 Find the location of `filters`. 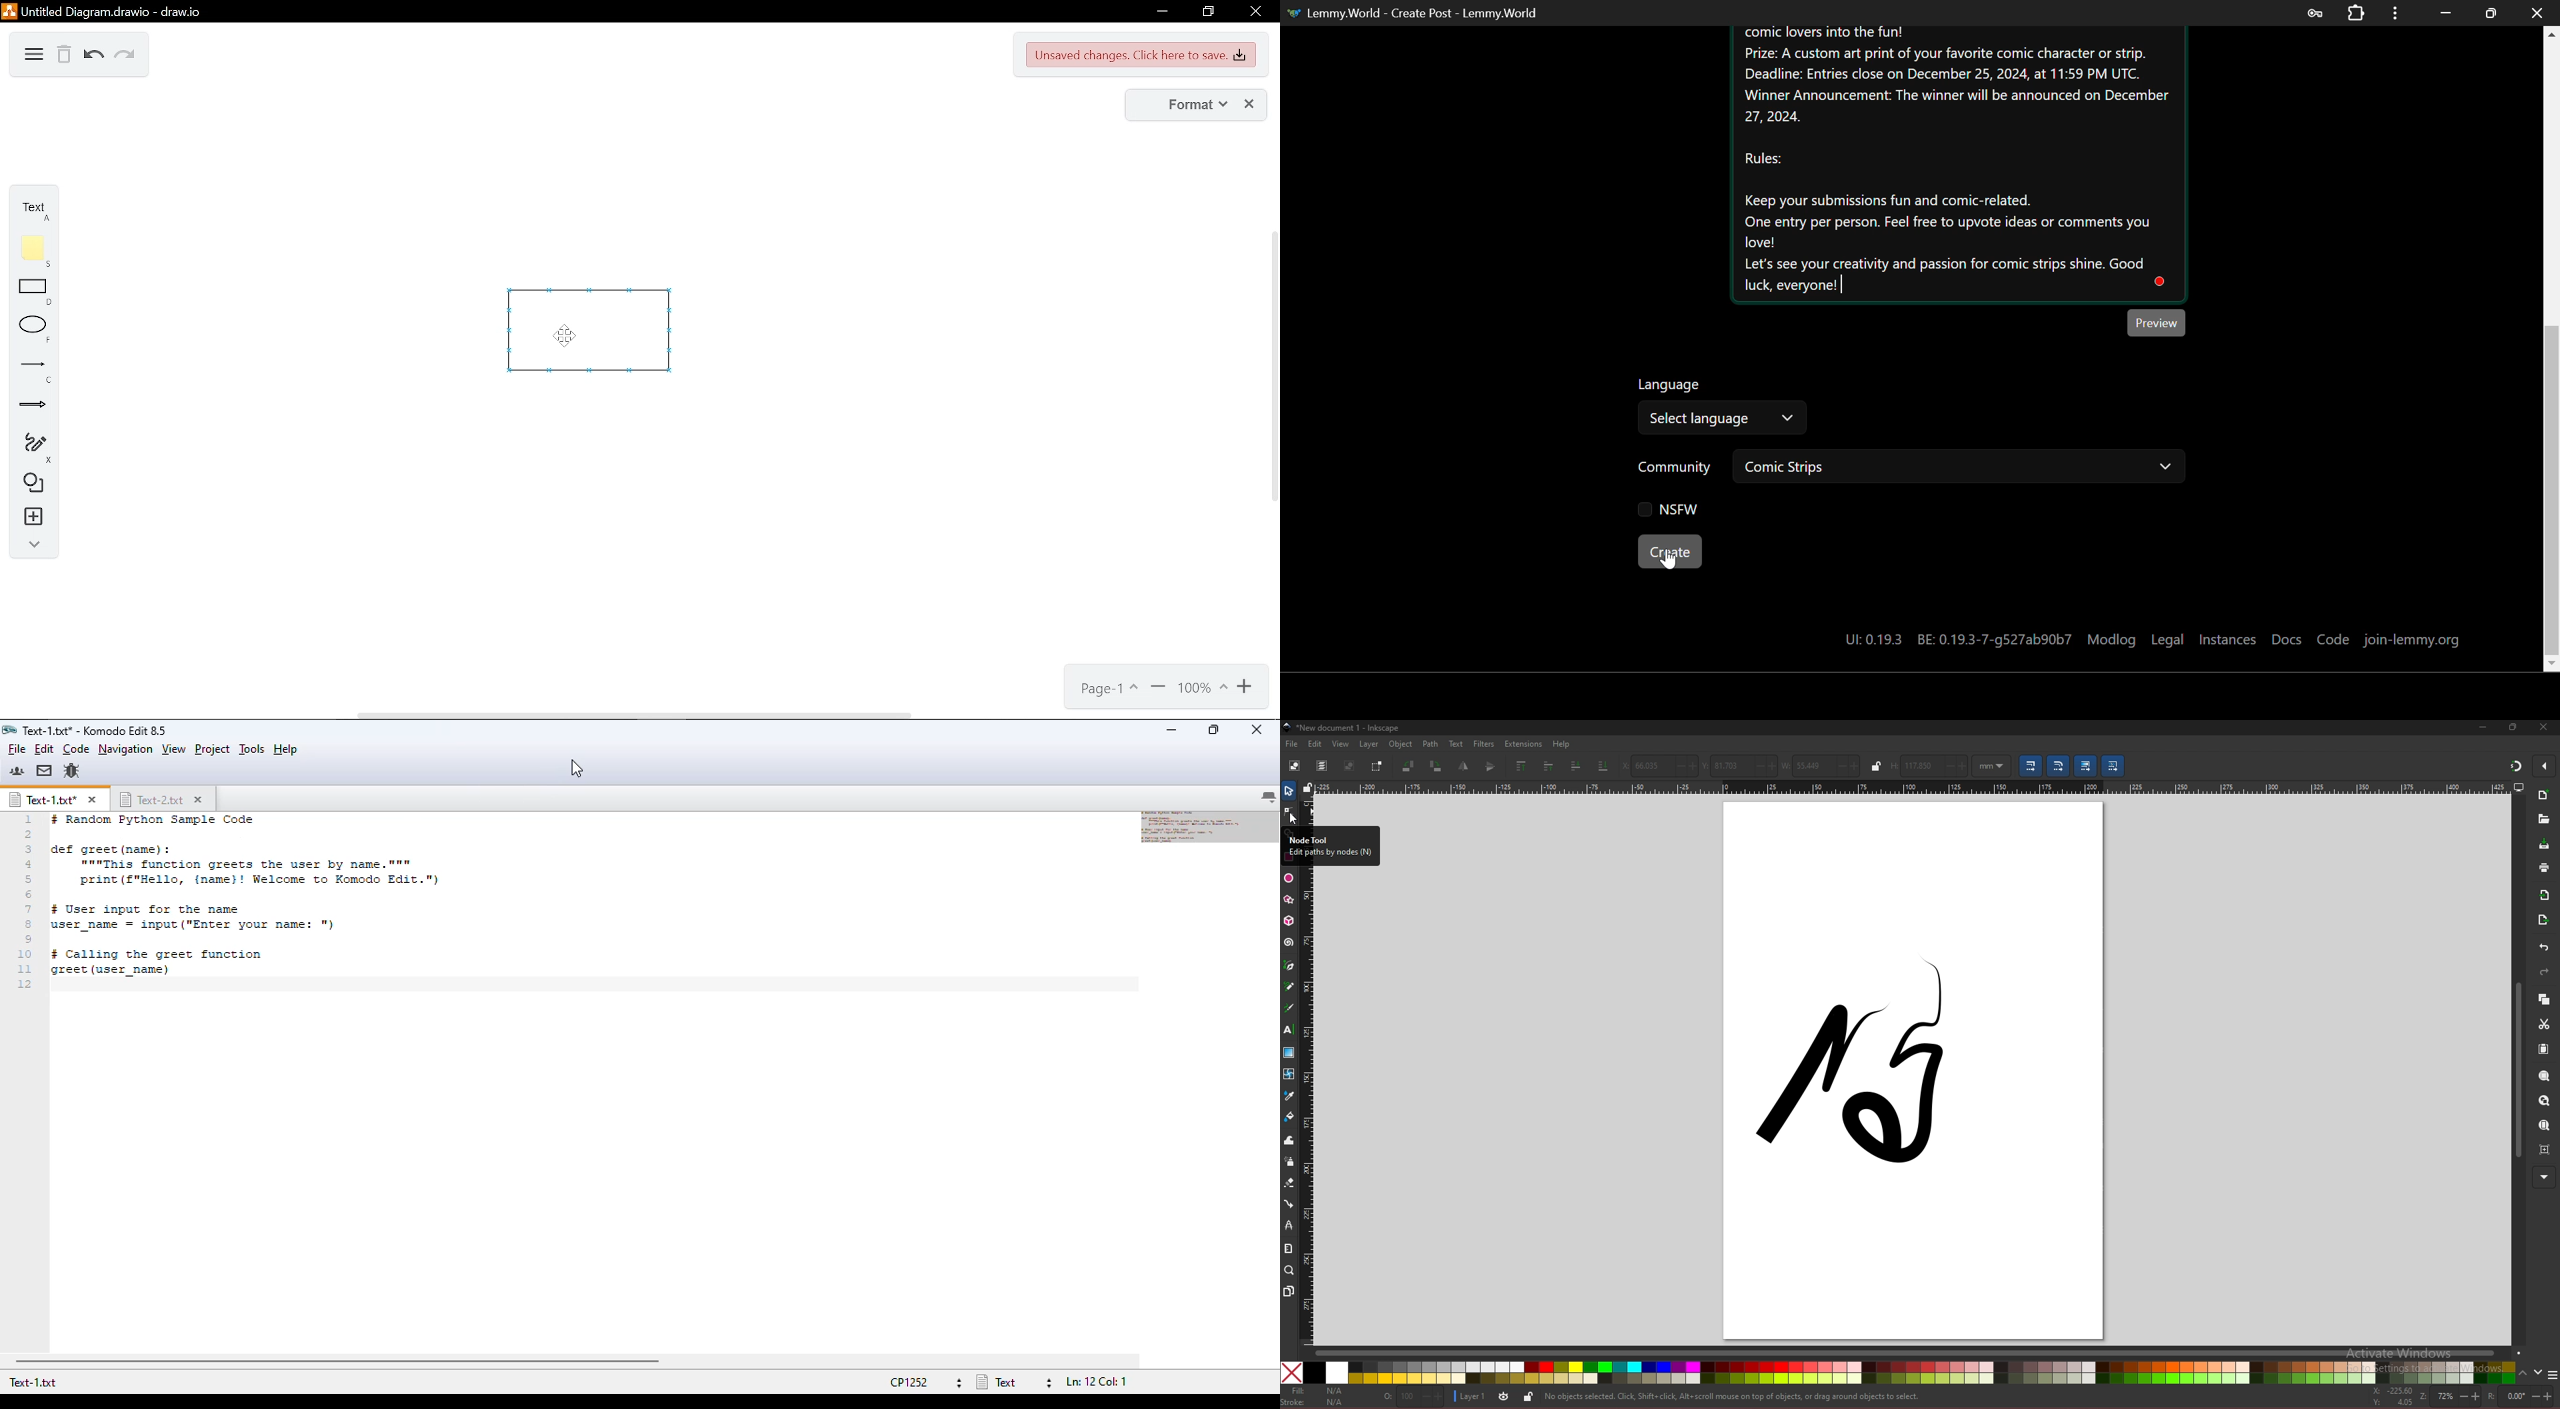

filters is located at coordinates (1483, 744).